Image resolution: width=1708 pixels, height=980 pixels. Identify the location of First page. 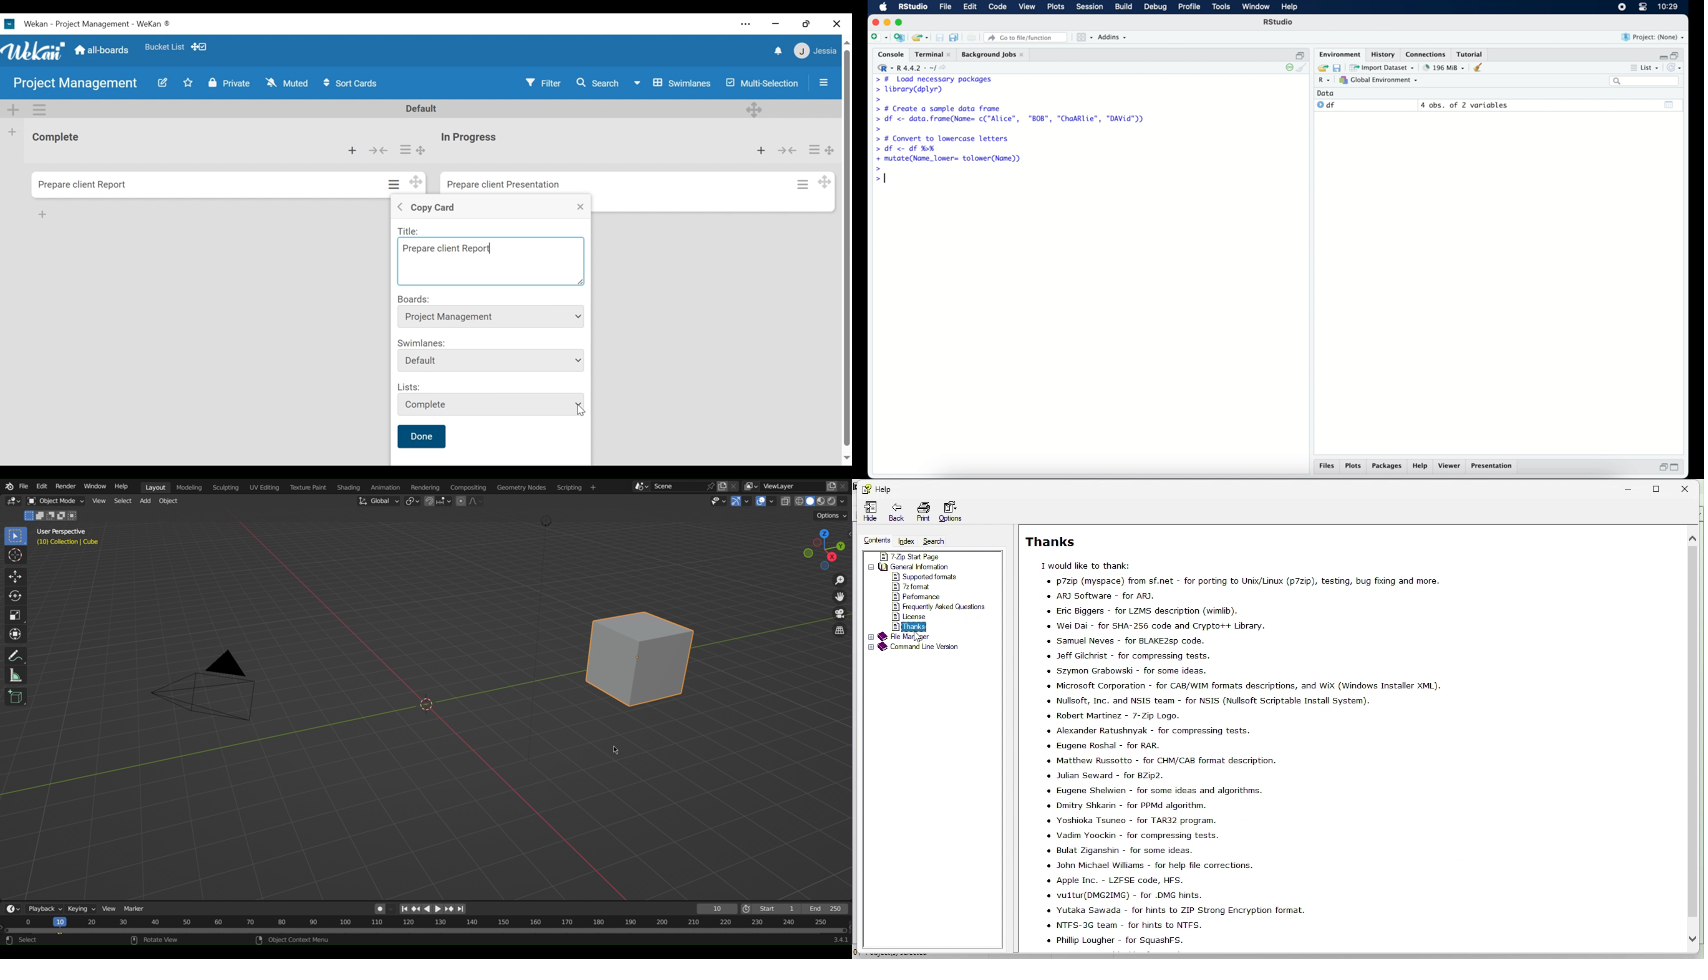
(404, 909).